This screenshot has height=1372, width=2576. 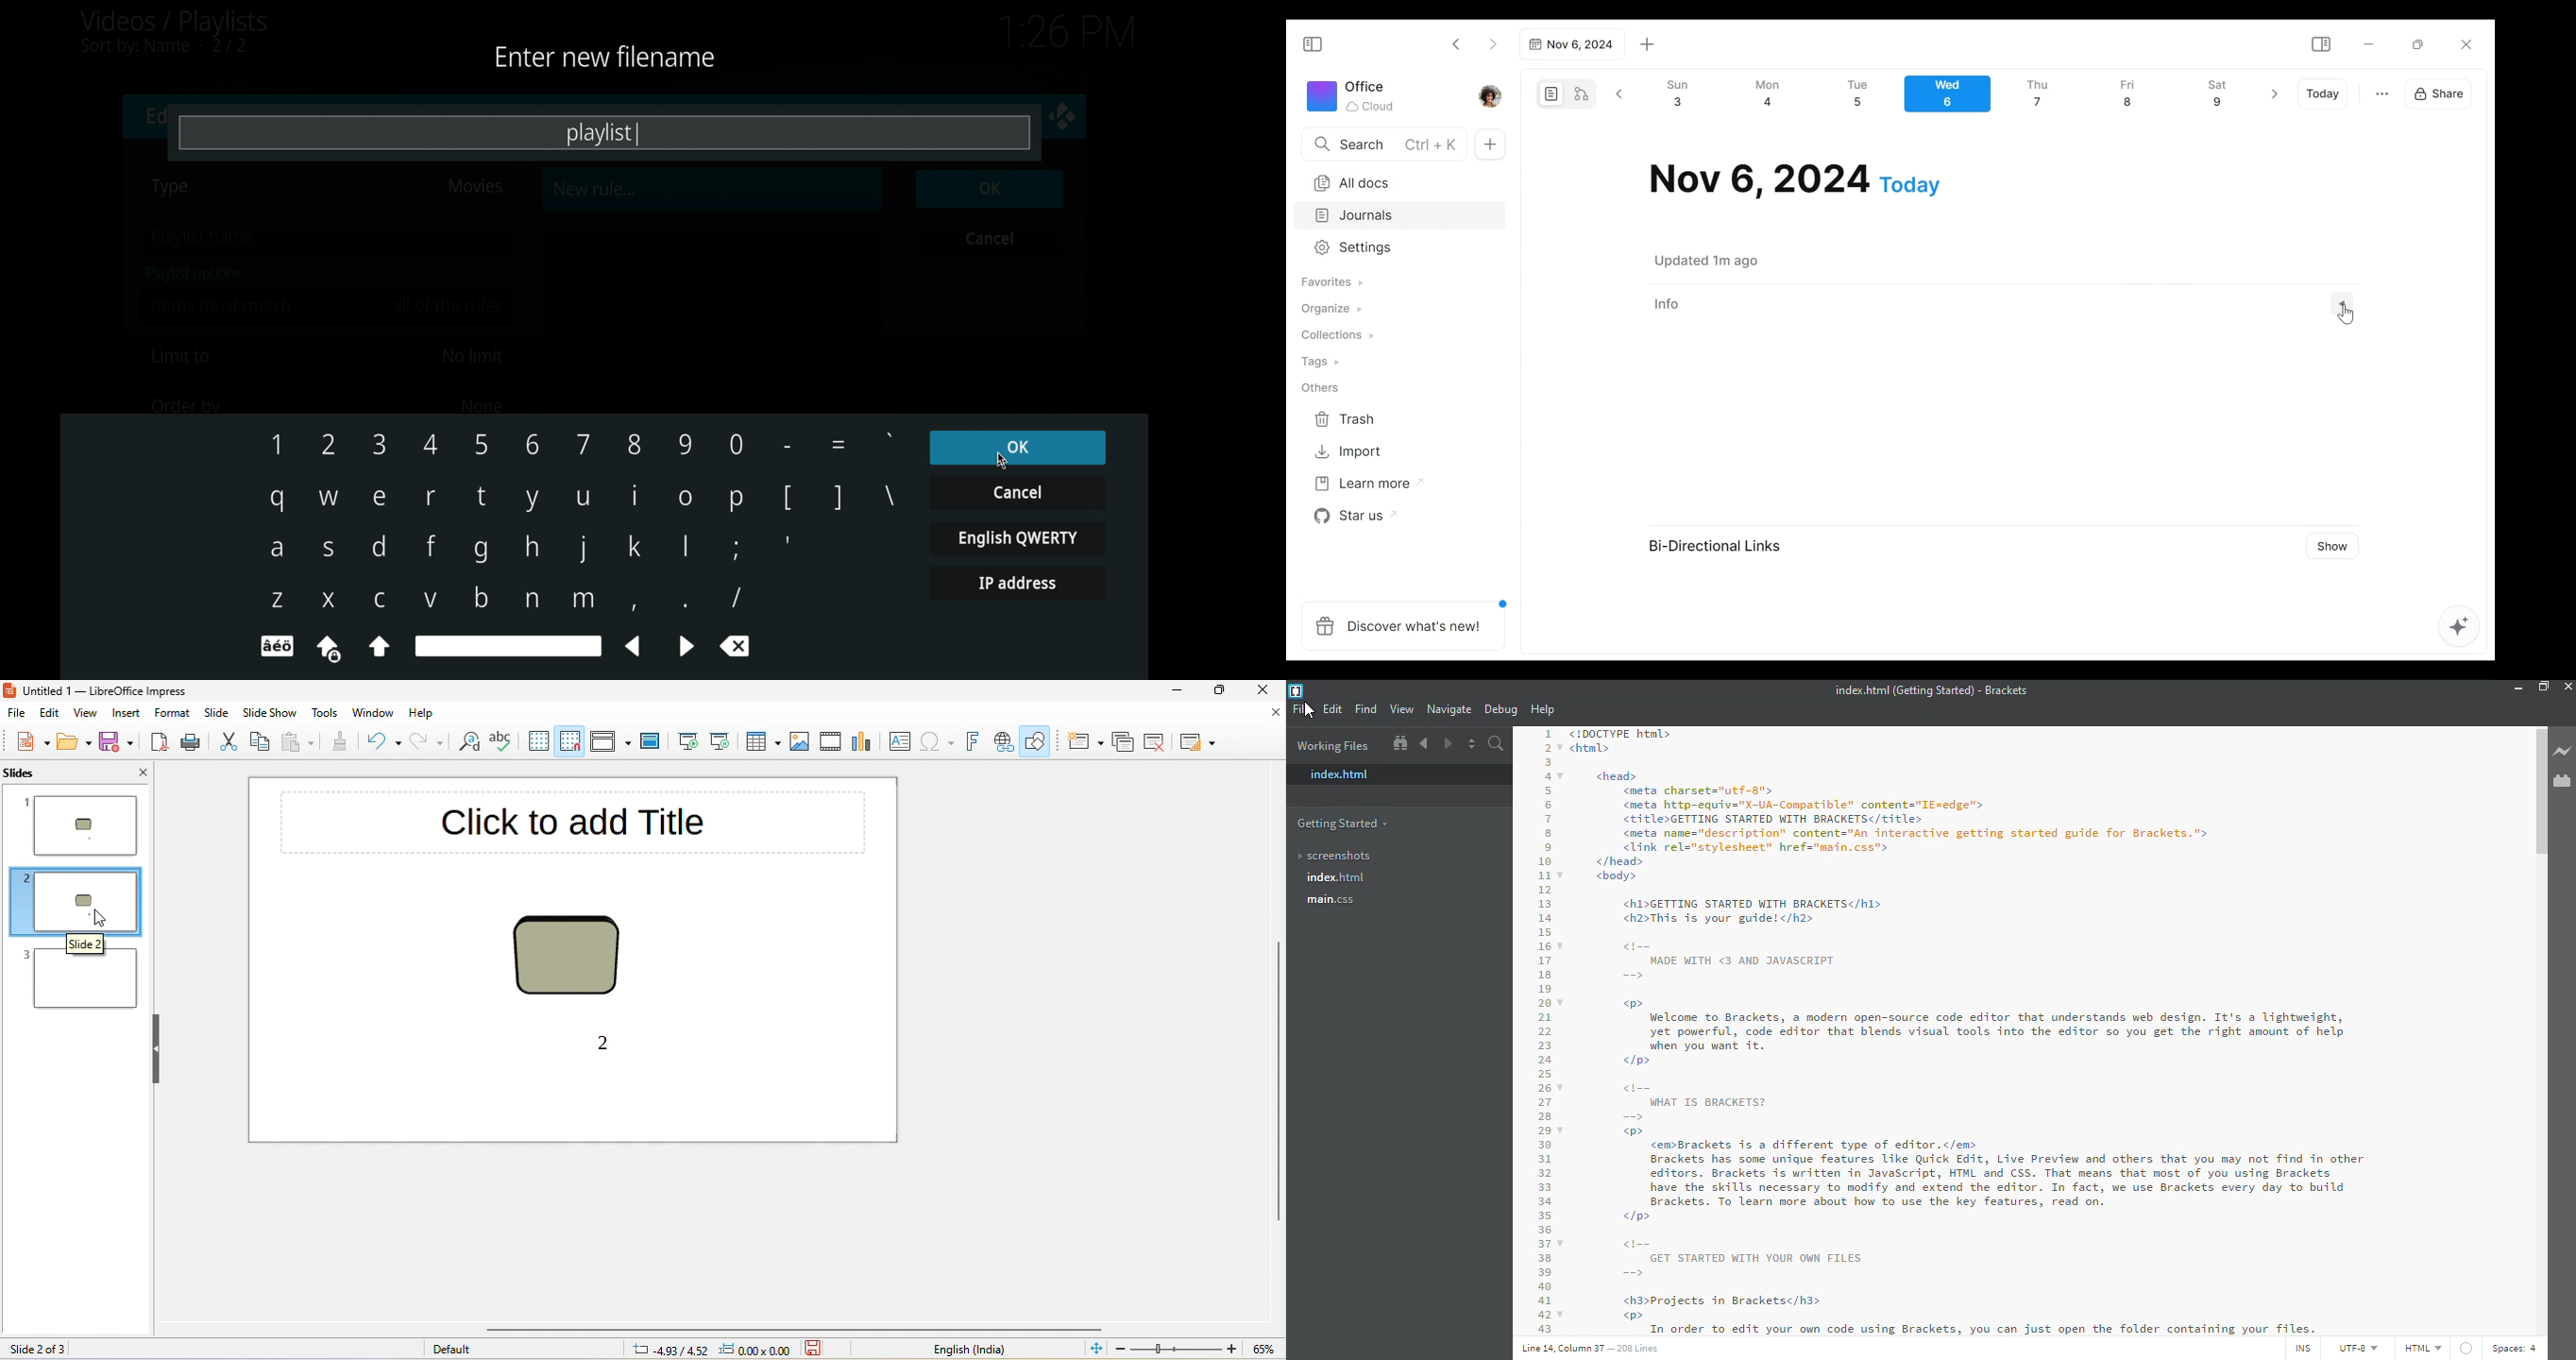 I want to click on display grid, so click(x=537, y=742).